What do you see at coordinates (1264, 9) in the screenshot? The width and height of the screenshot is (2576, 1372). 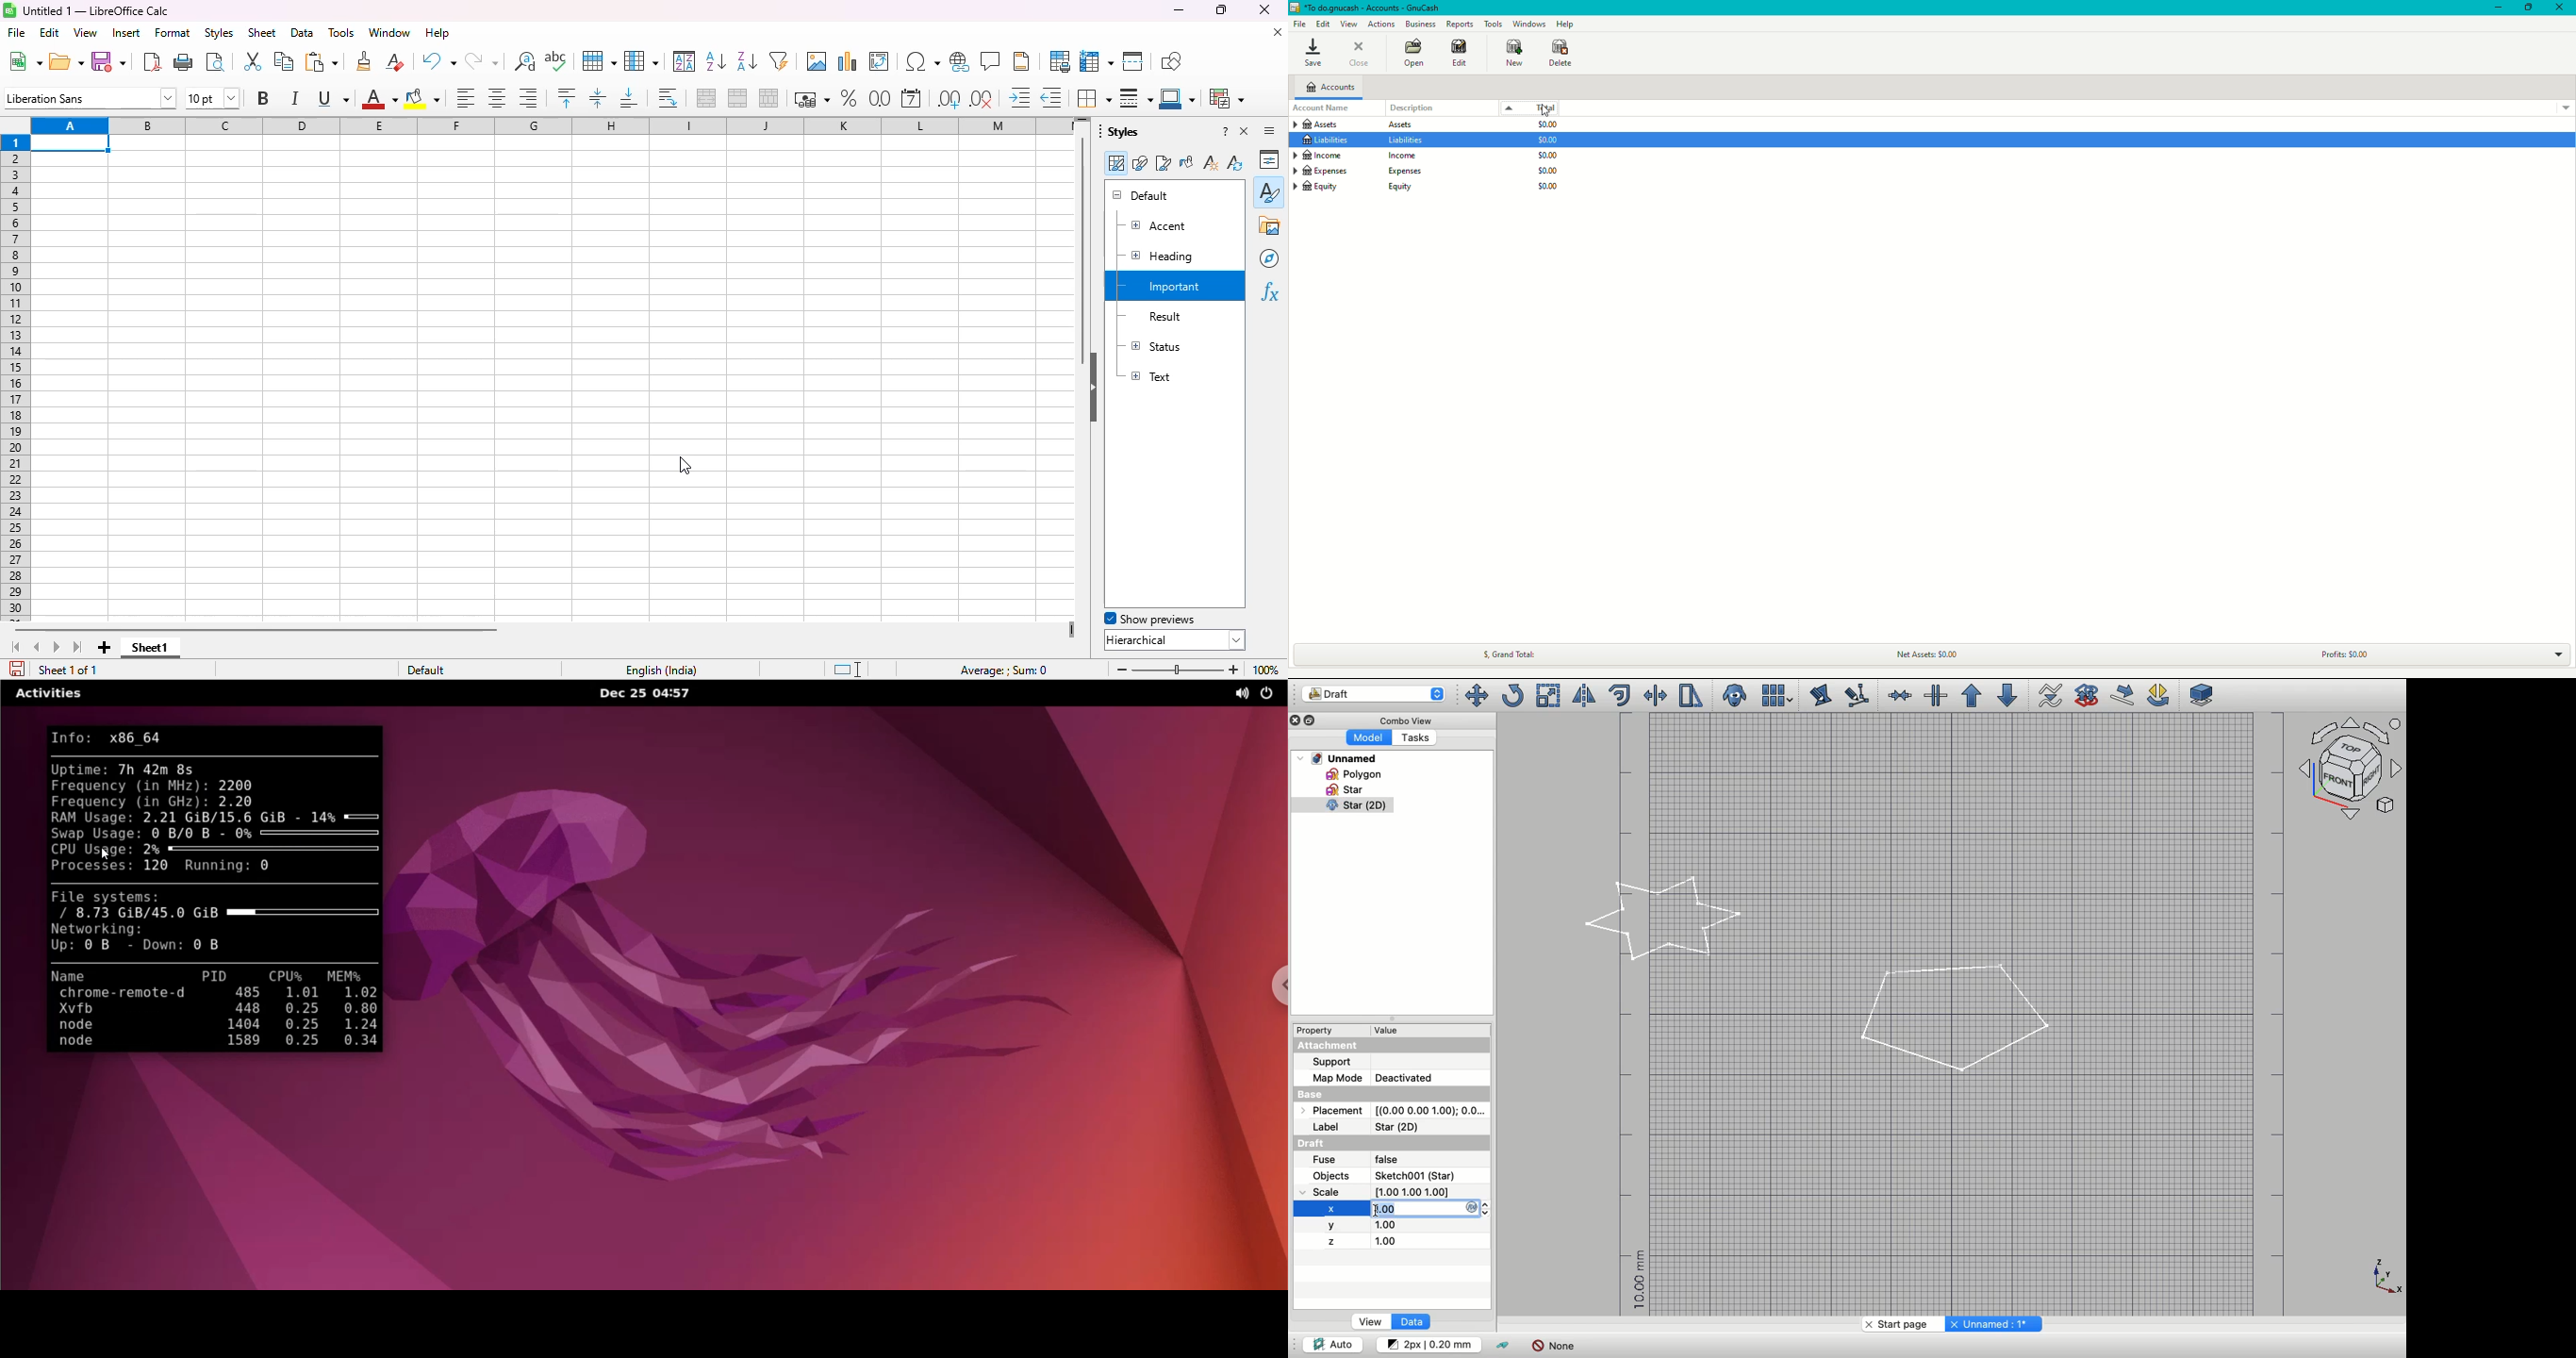 I see `close` at bounding box center [1264, 9].